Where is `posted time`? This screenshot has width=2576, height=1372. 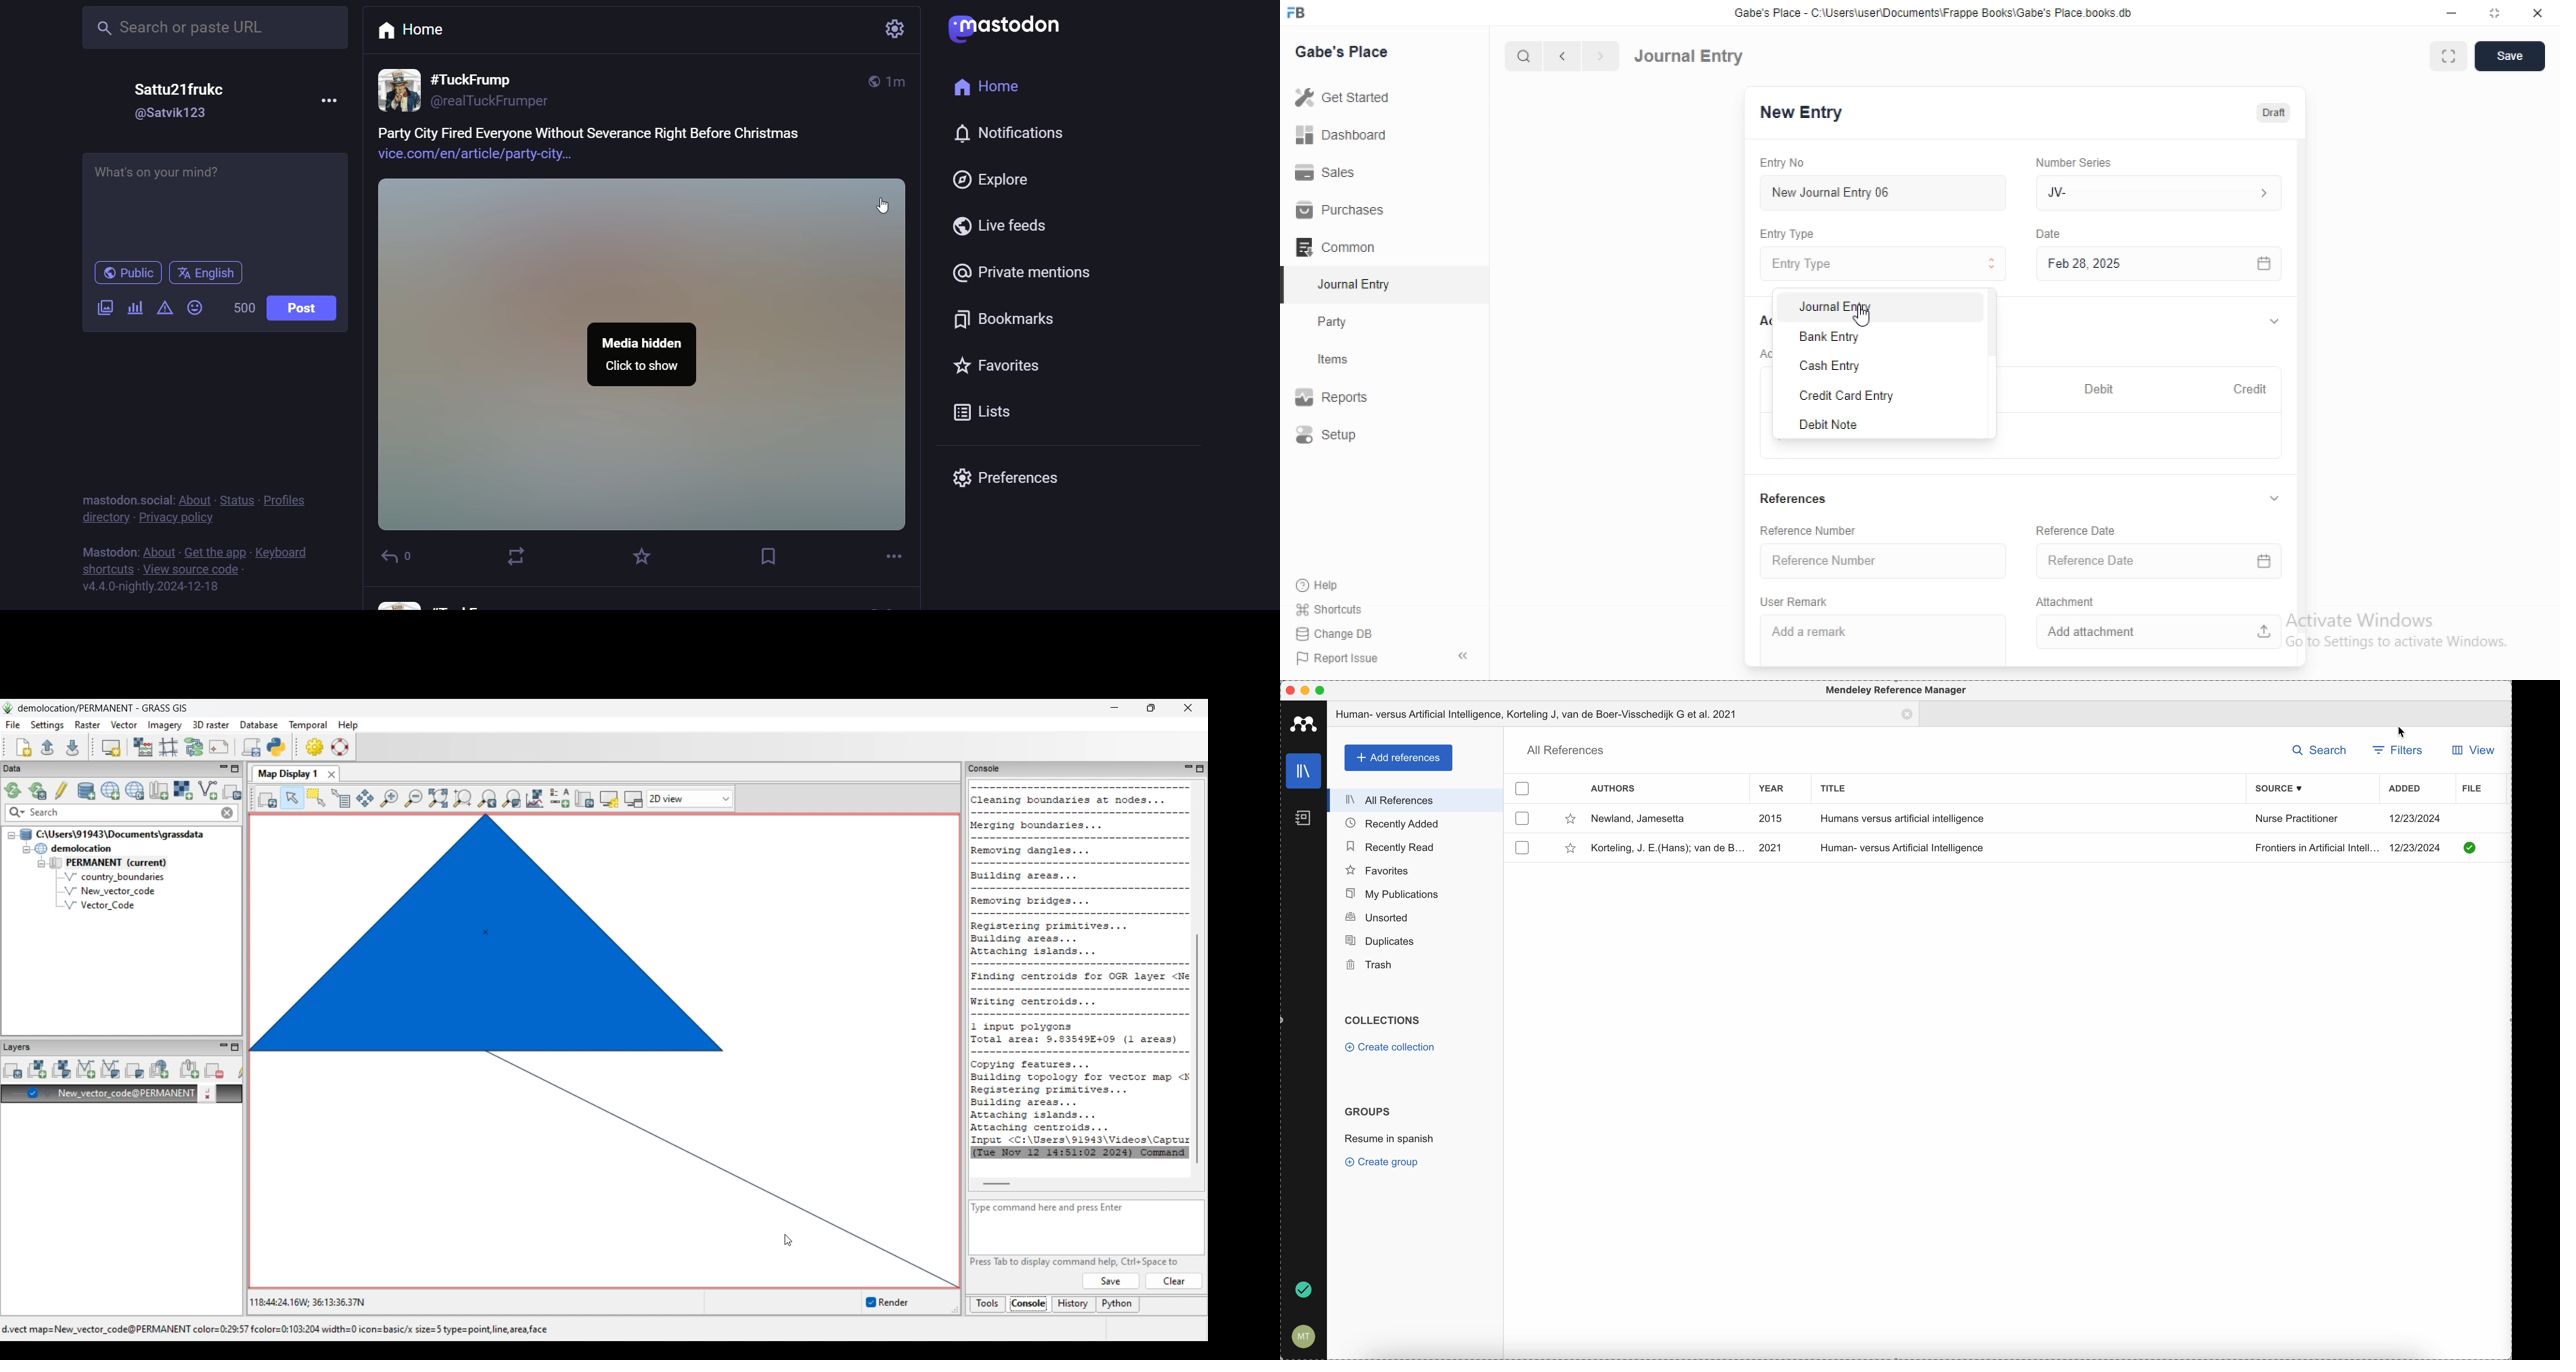
posted time is located at coordinates (900, 81).